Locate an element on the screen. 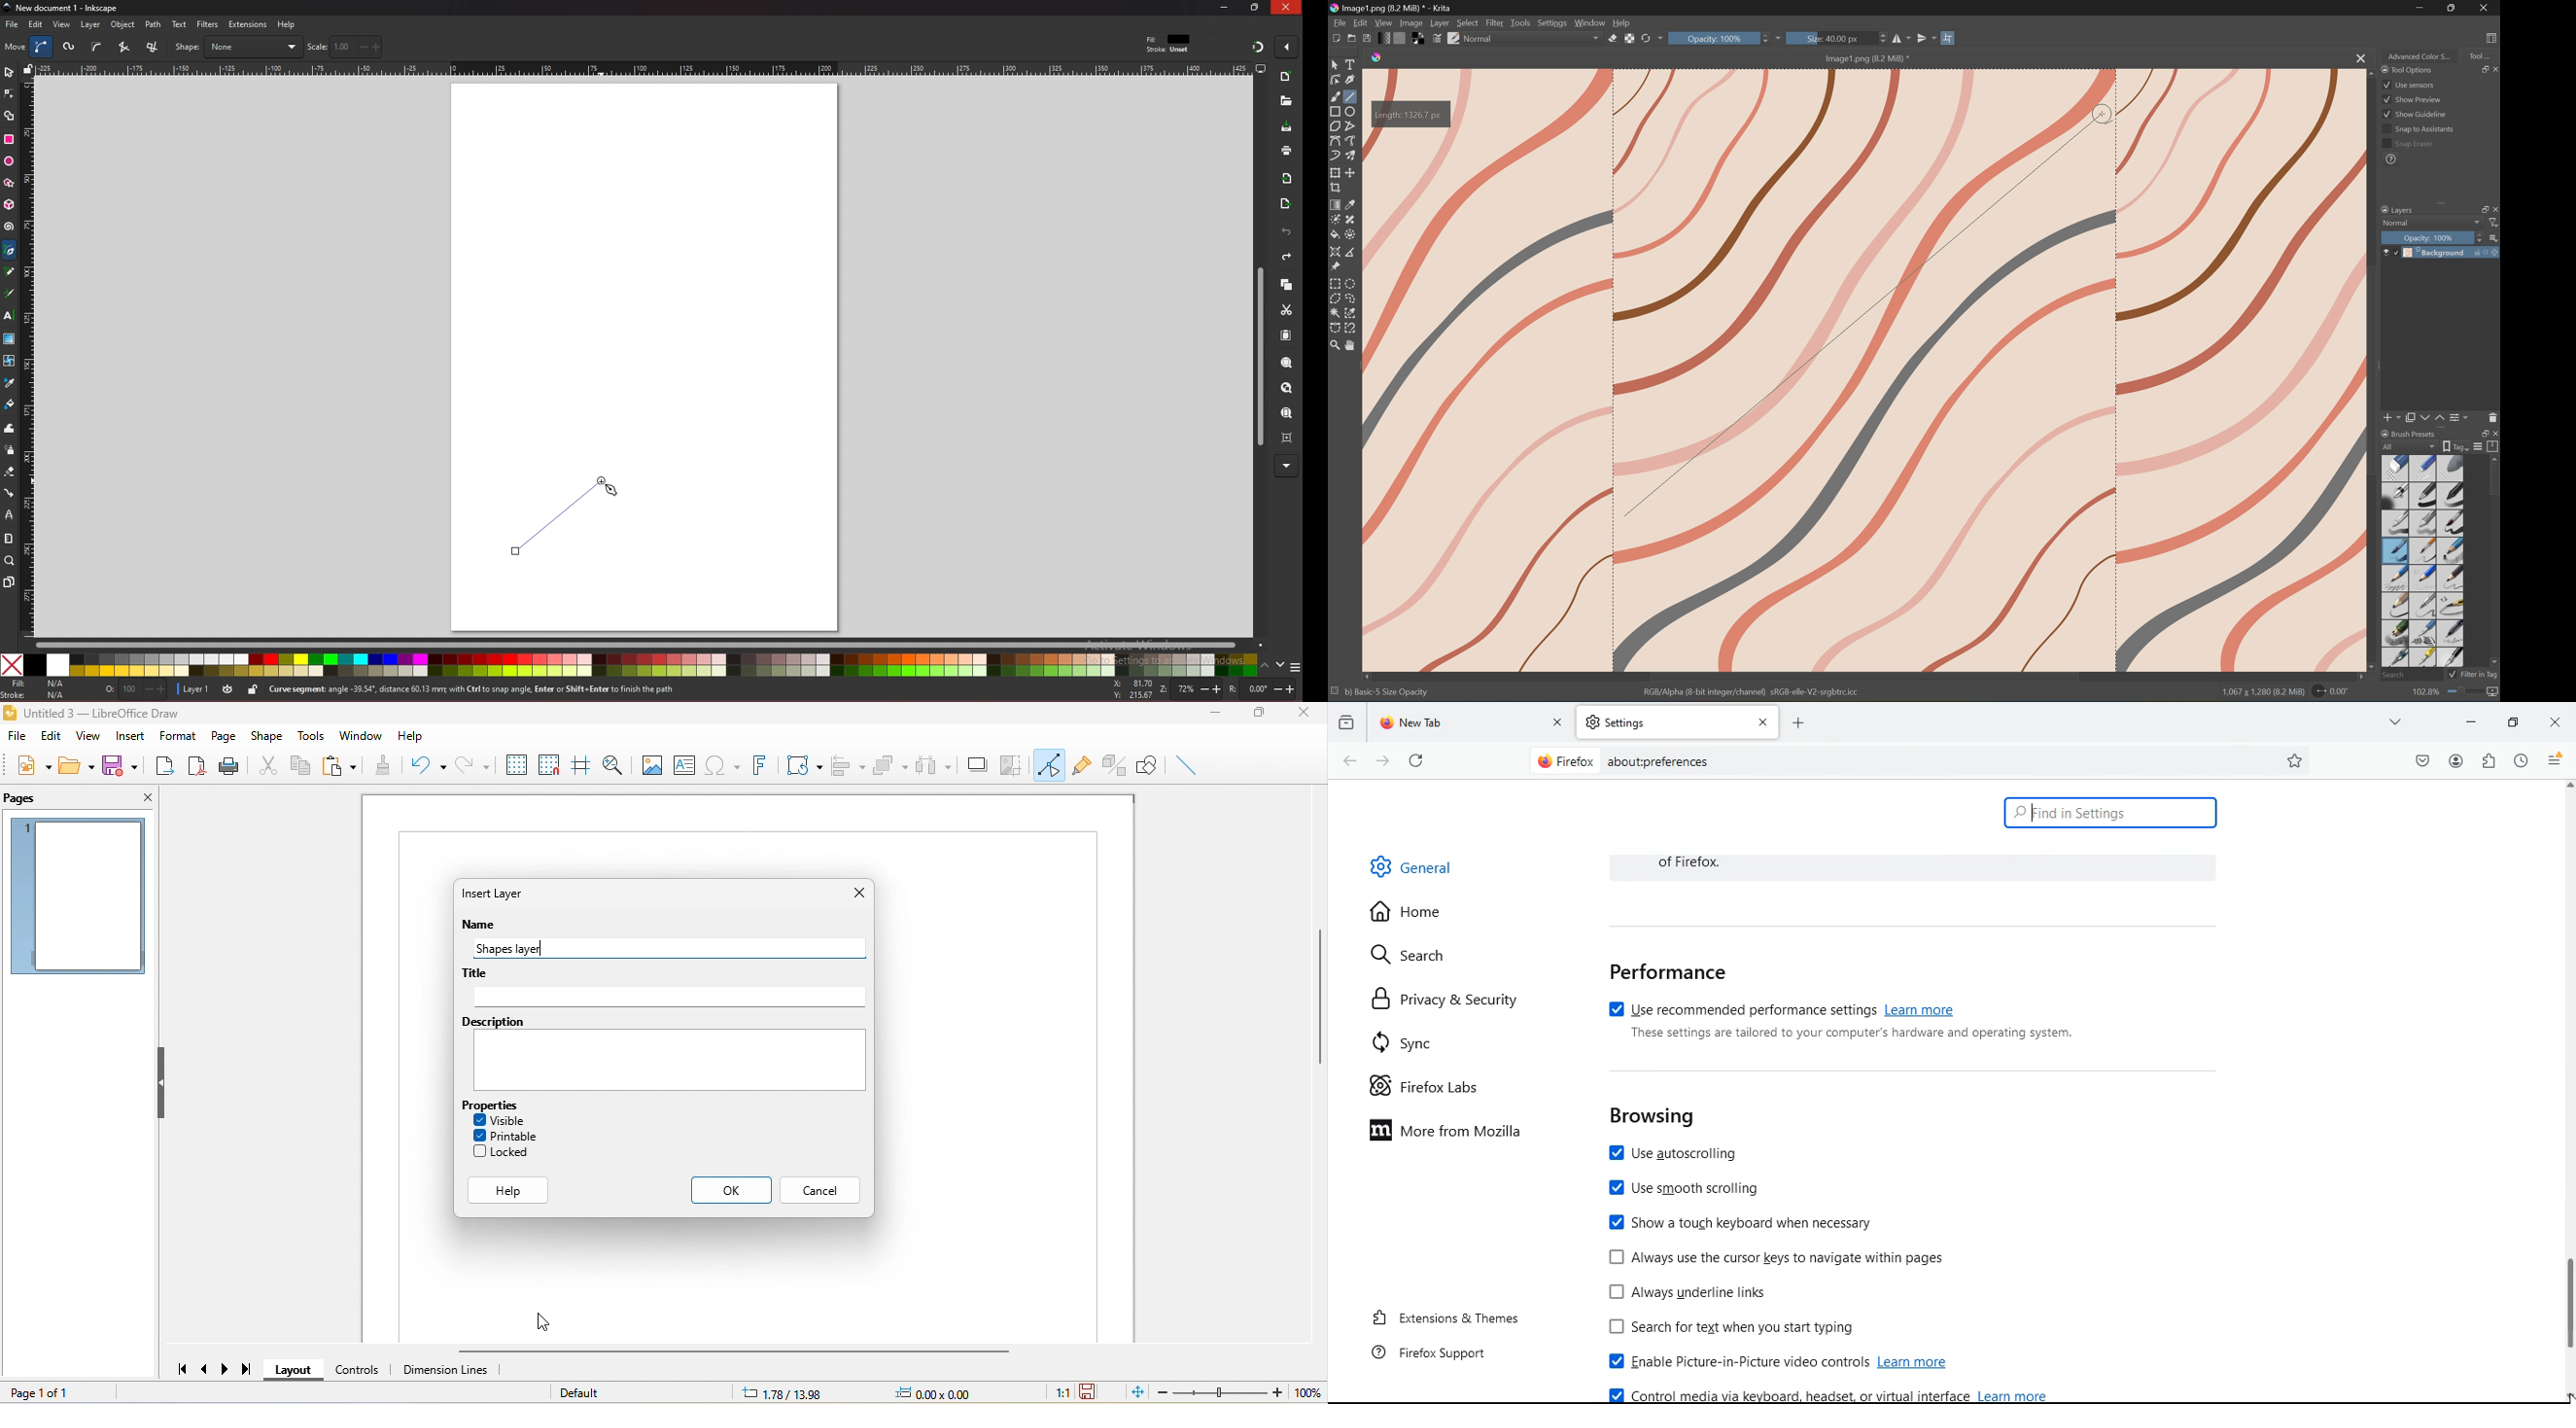  Visibility is located at coordinates (2384, 249).